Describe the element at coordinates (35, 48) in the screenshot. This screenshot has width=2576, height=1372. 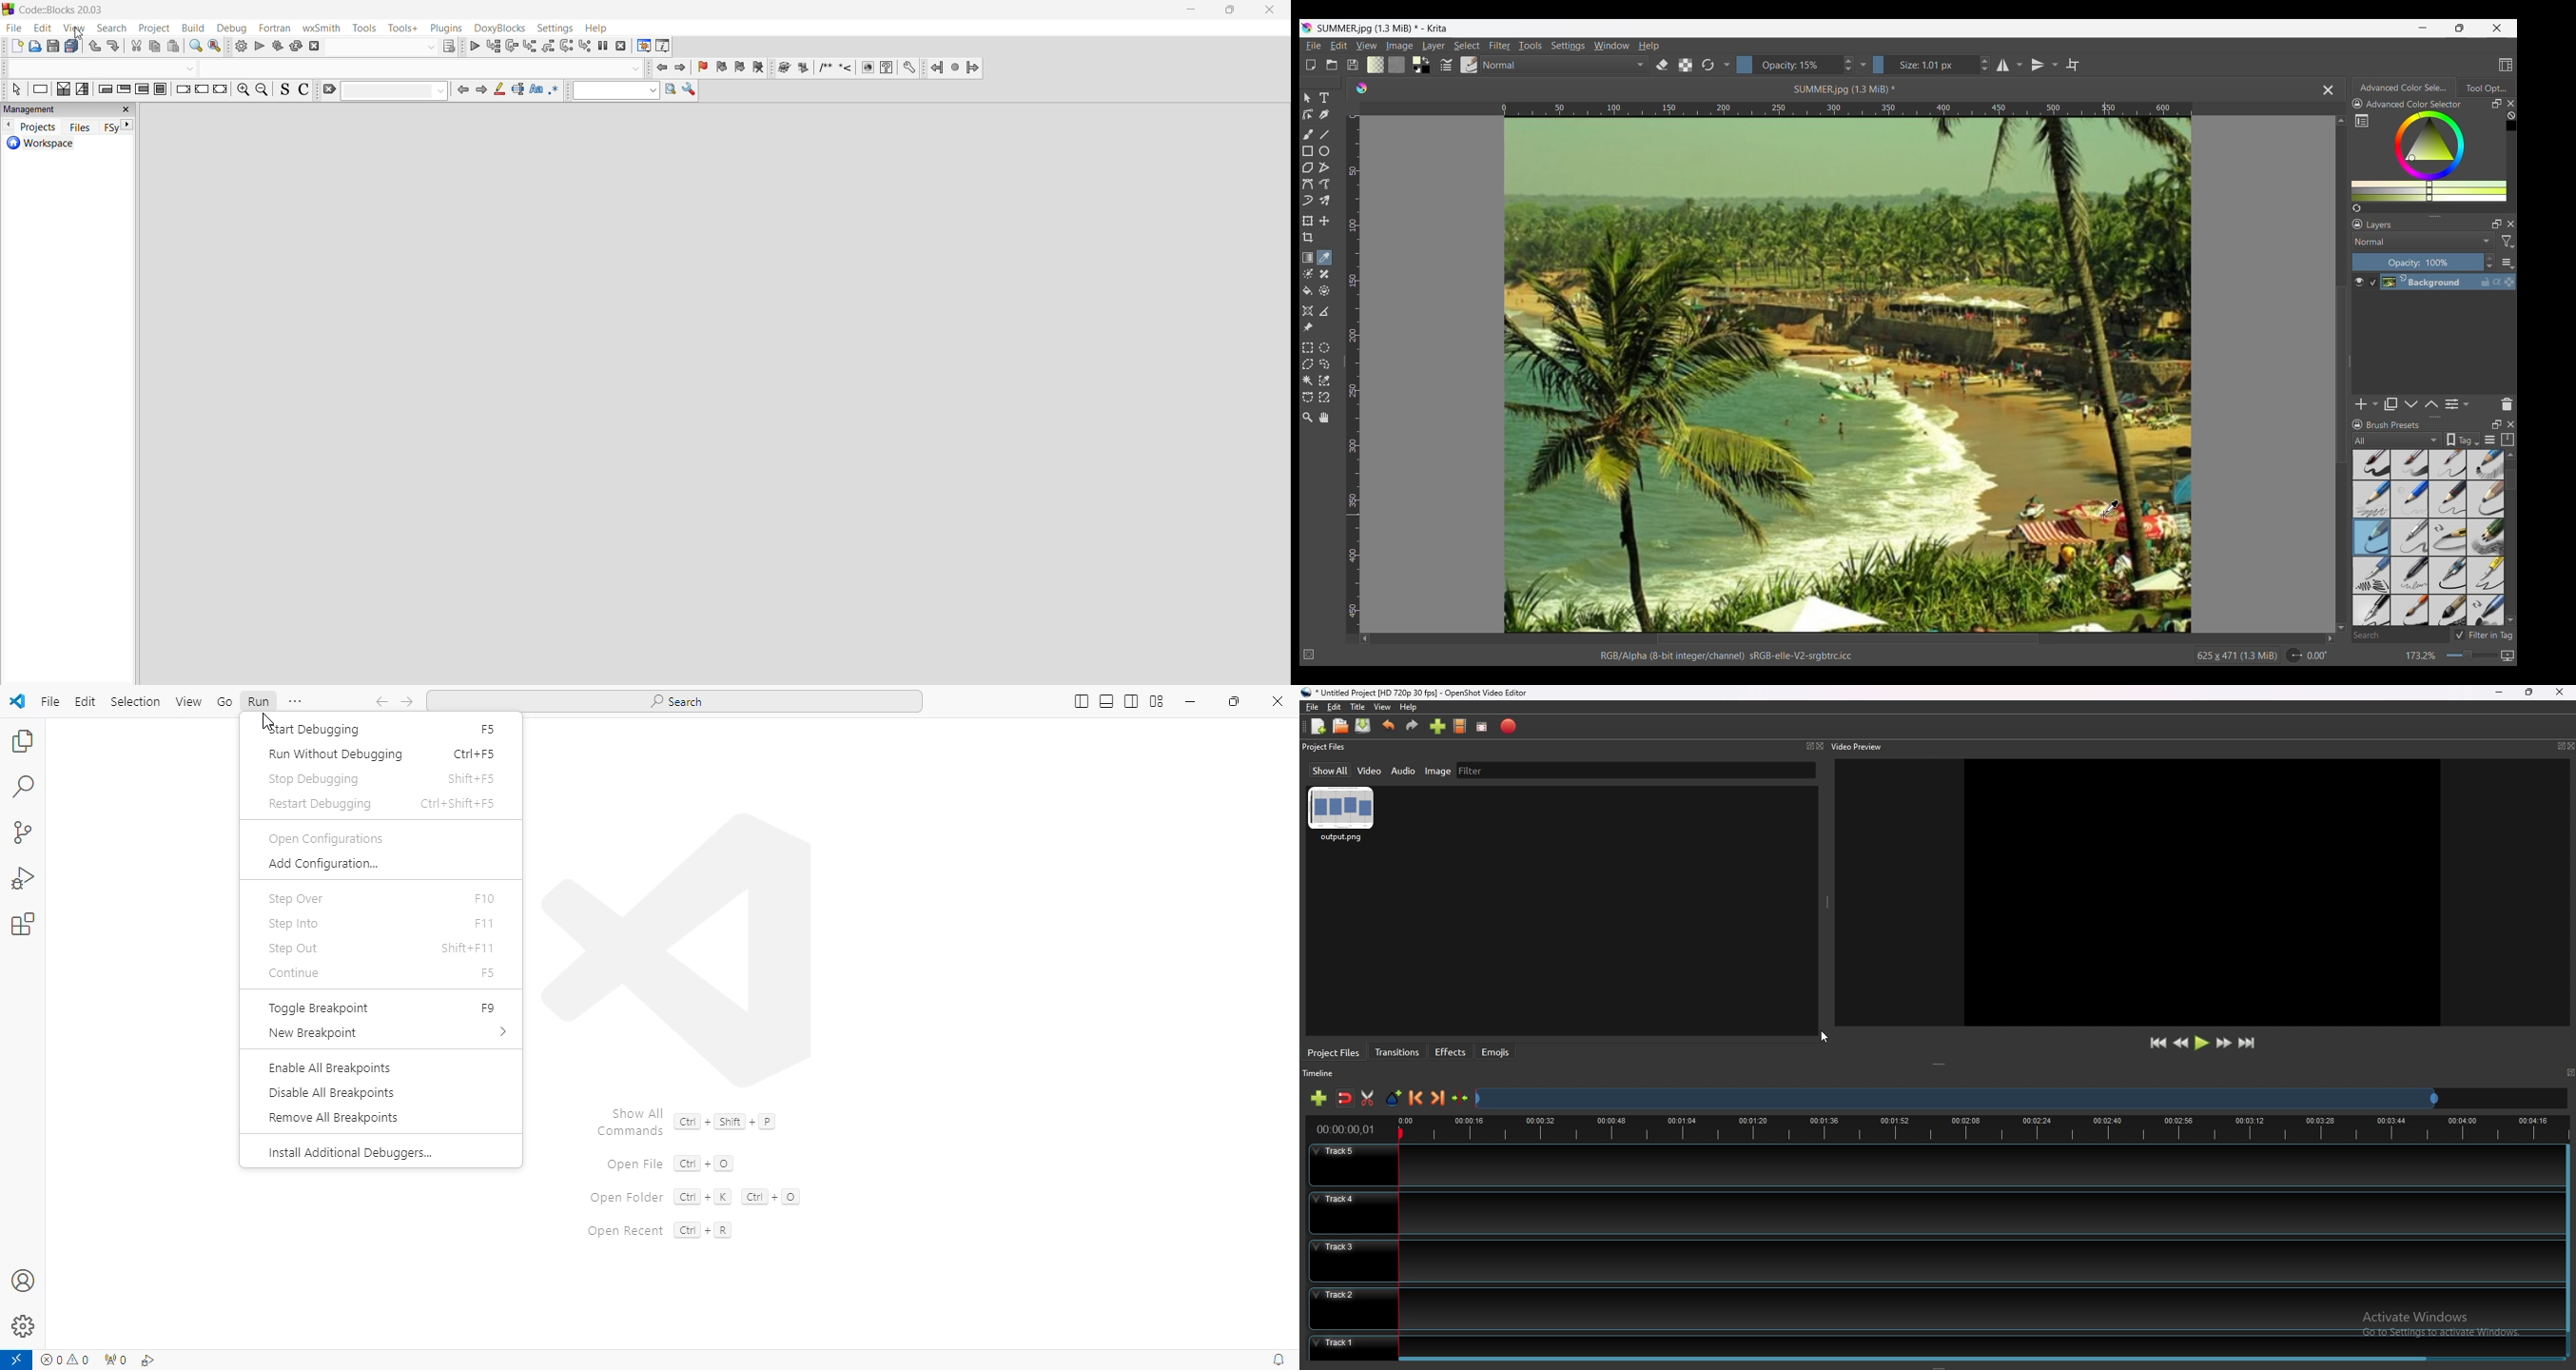
I see `open` at that location.